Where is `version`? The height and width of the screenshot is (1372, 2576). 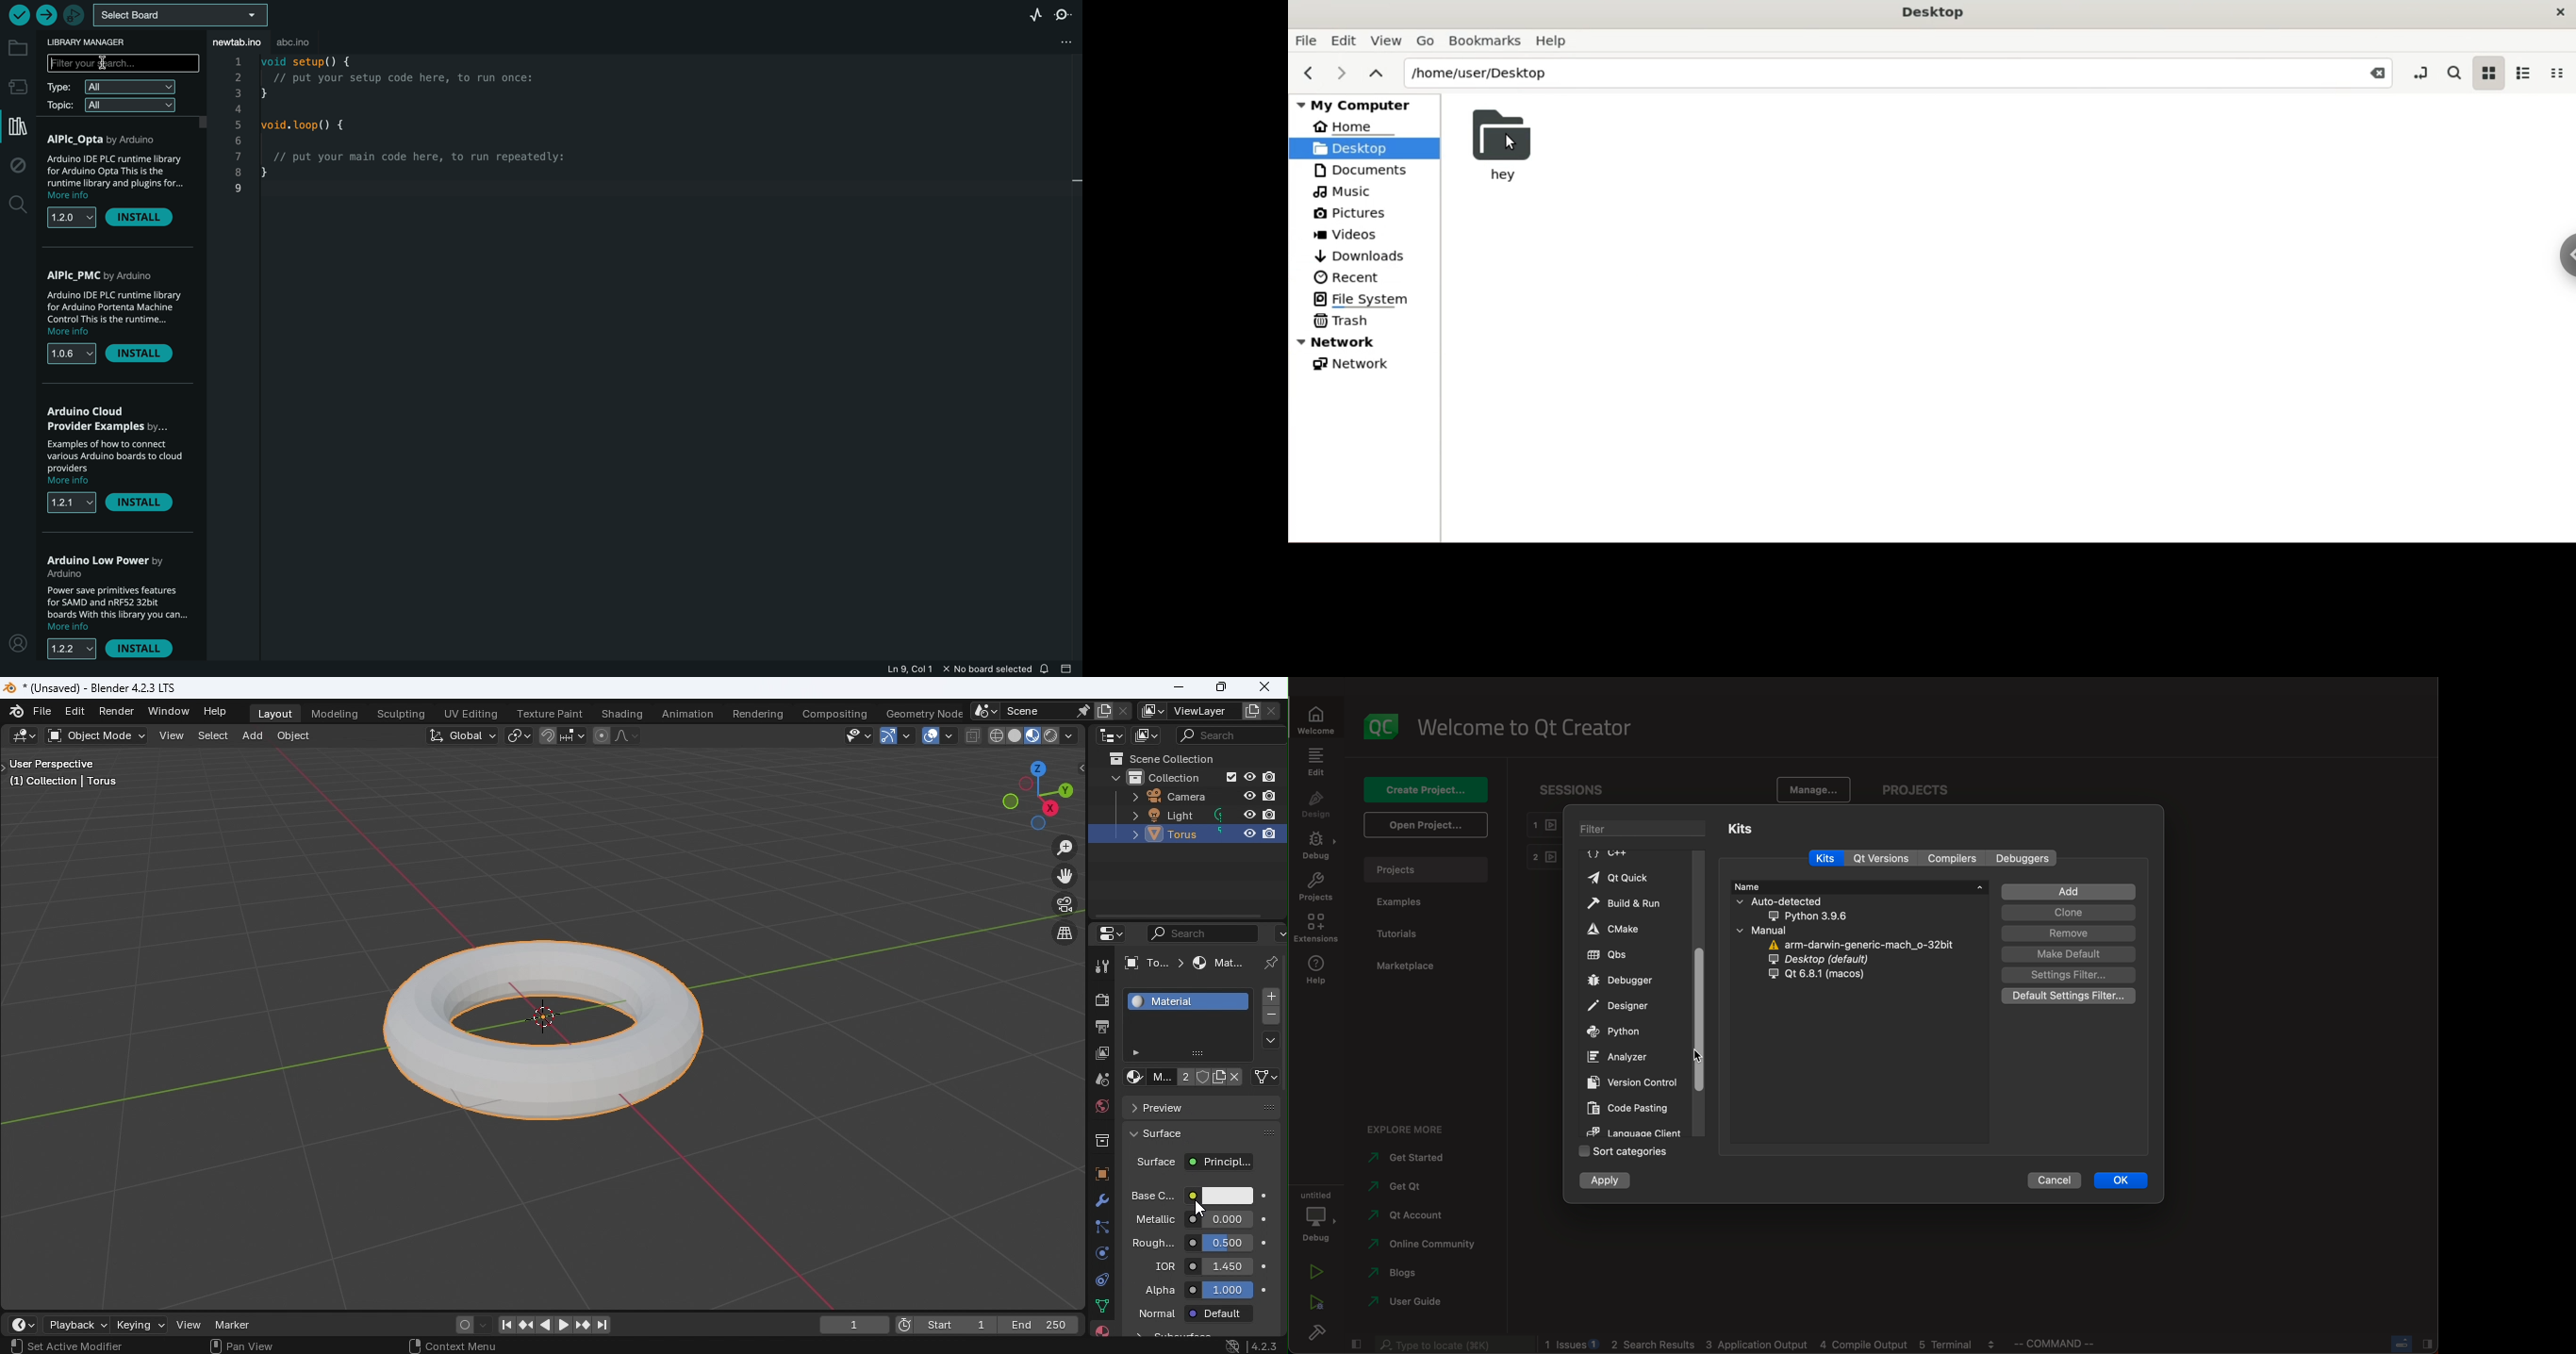
version is located at coordinates (71, 218).